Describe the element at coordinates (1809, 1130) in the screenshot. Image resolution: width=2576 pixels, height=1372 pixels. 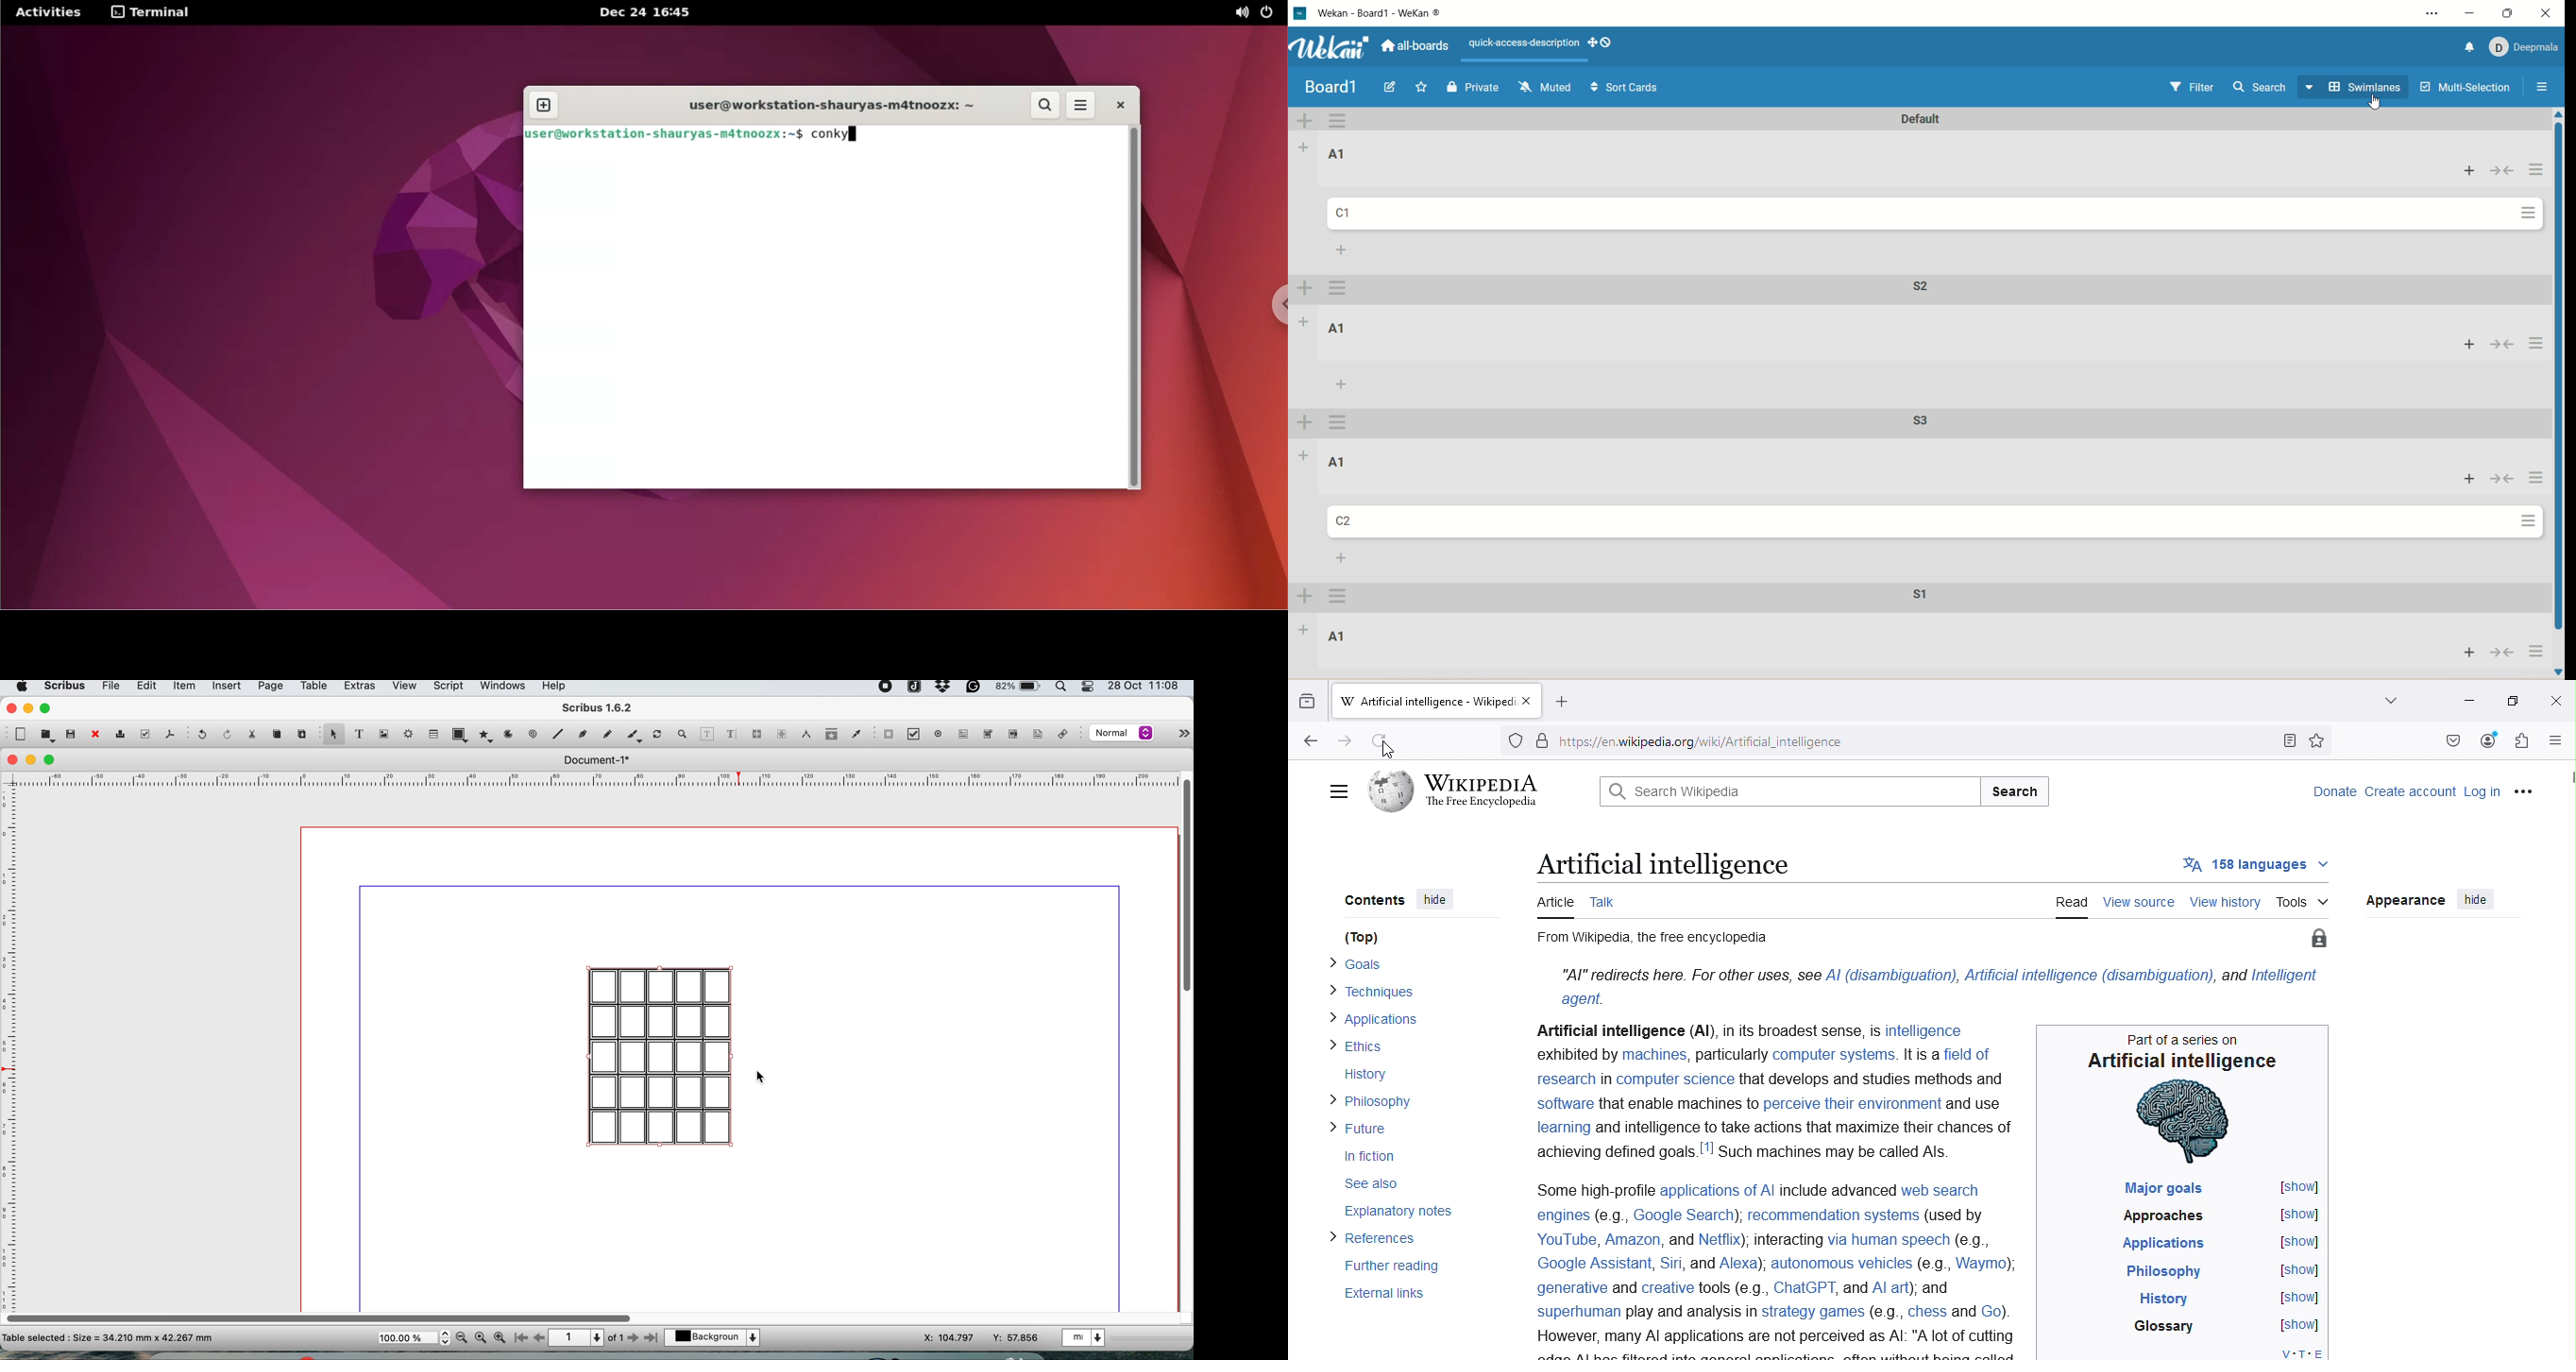
I see `and intelligence to take actions that maximize their chances of` at that location.